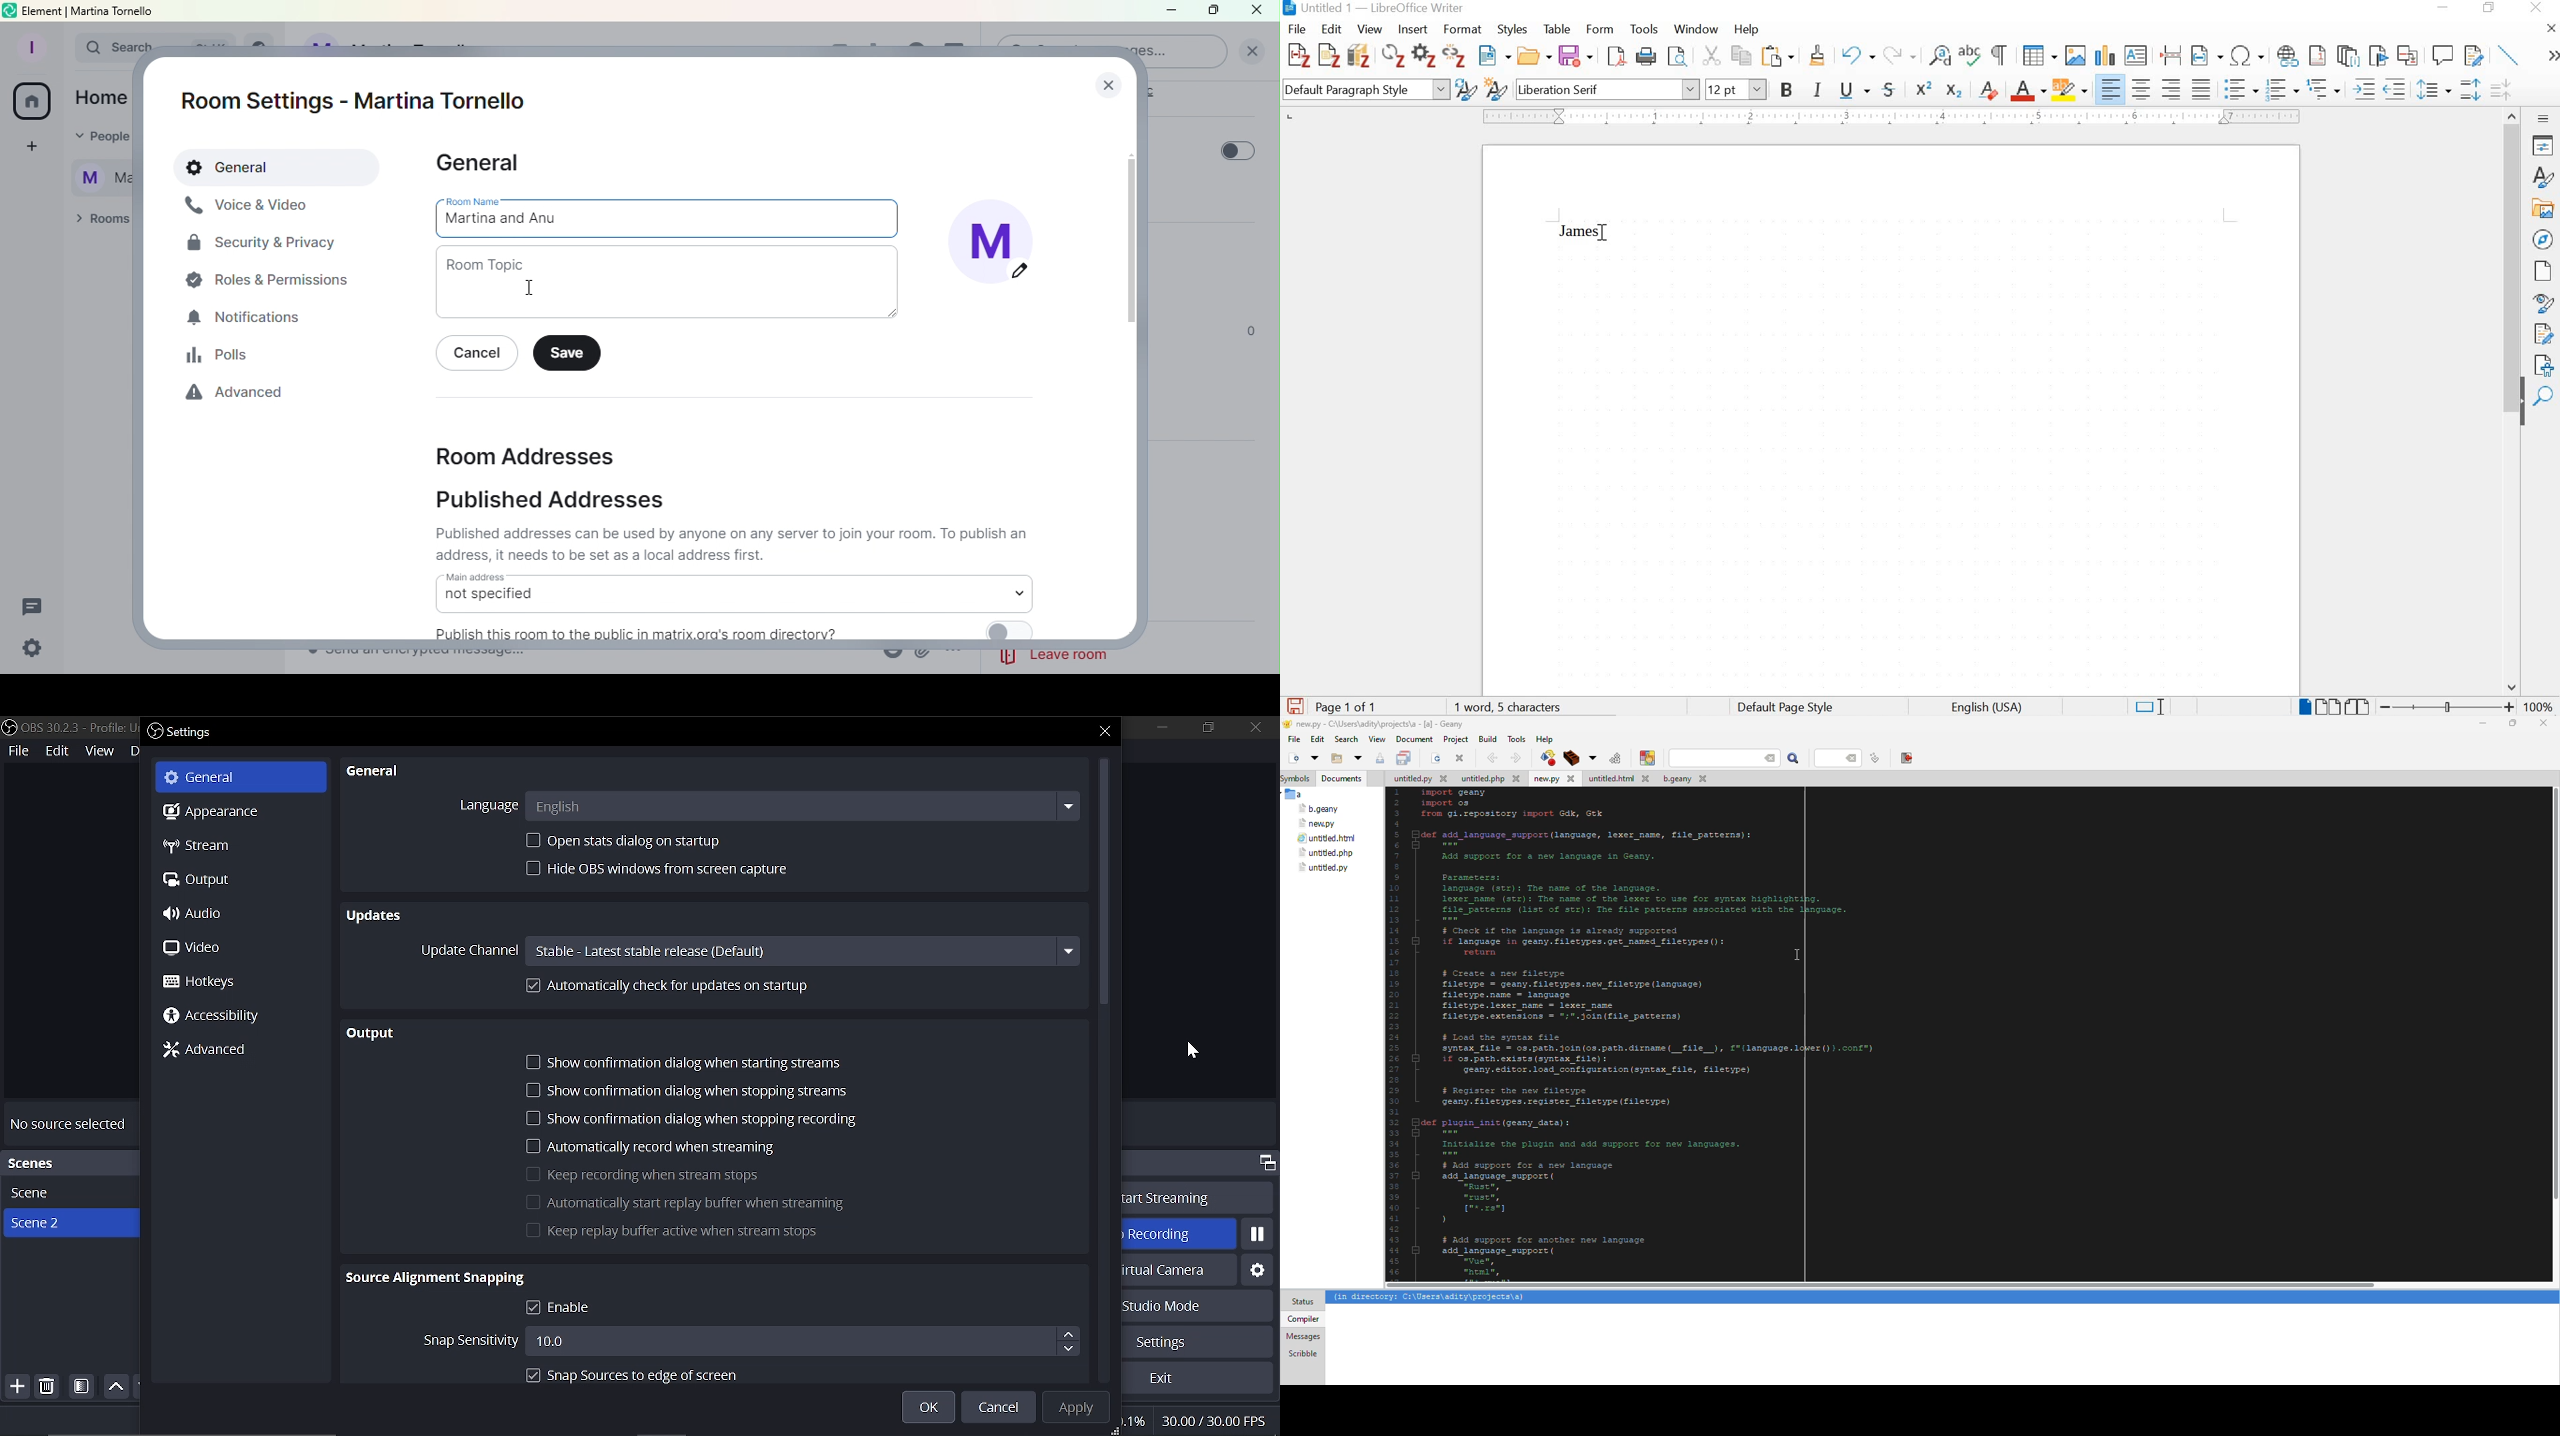  What do you see at coordinates (1297, 29) in the screenshot?
I see `file` at bounding box center [1297, 29].